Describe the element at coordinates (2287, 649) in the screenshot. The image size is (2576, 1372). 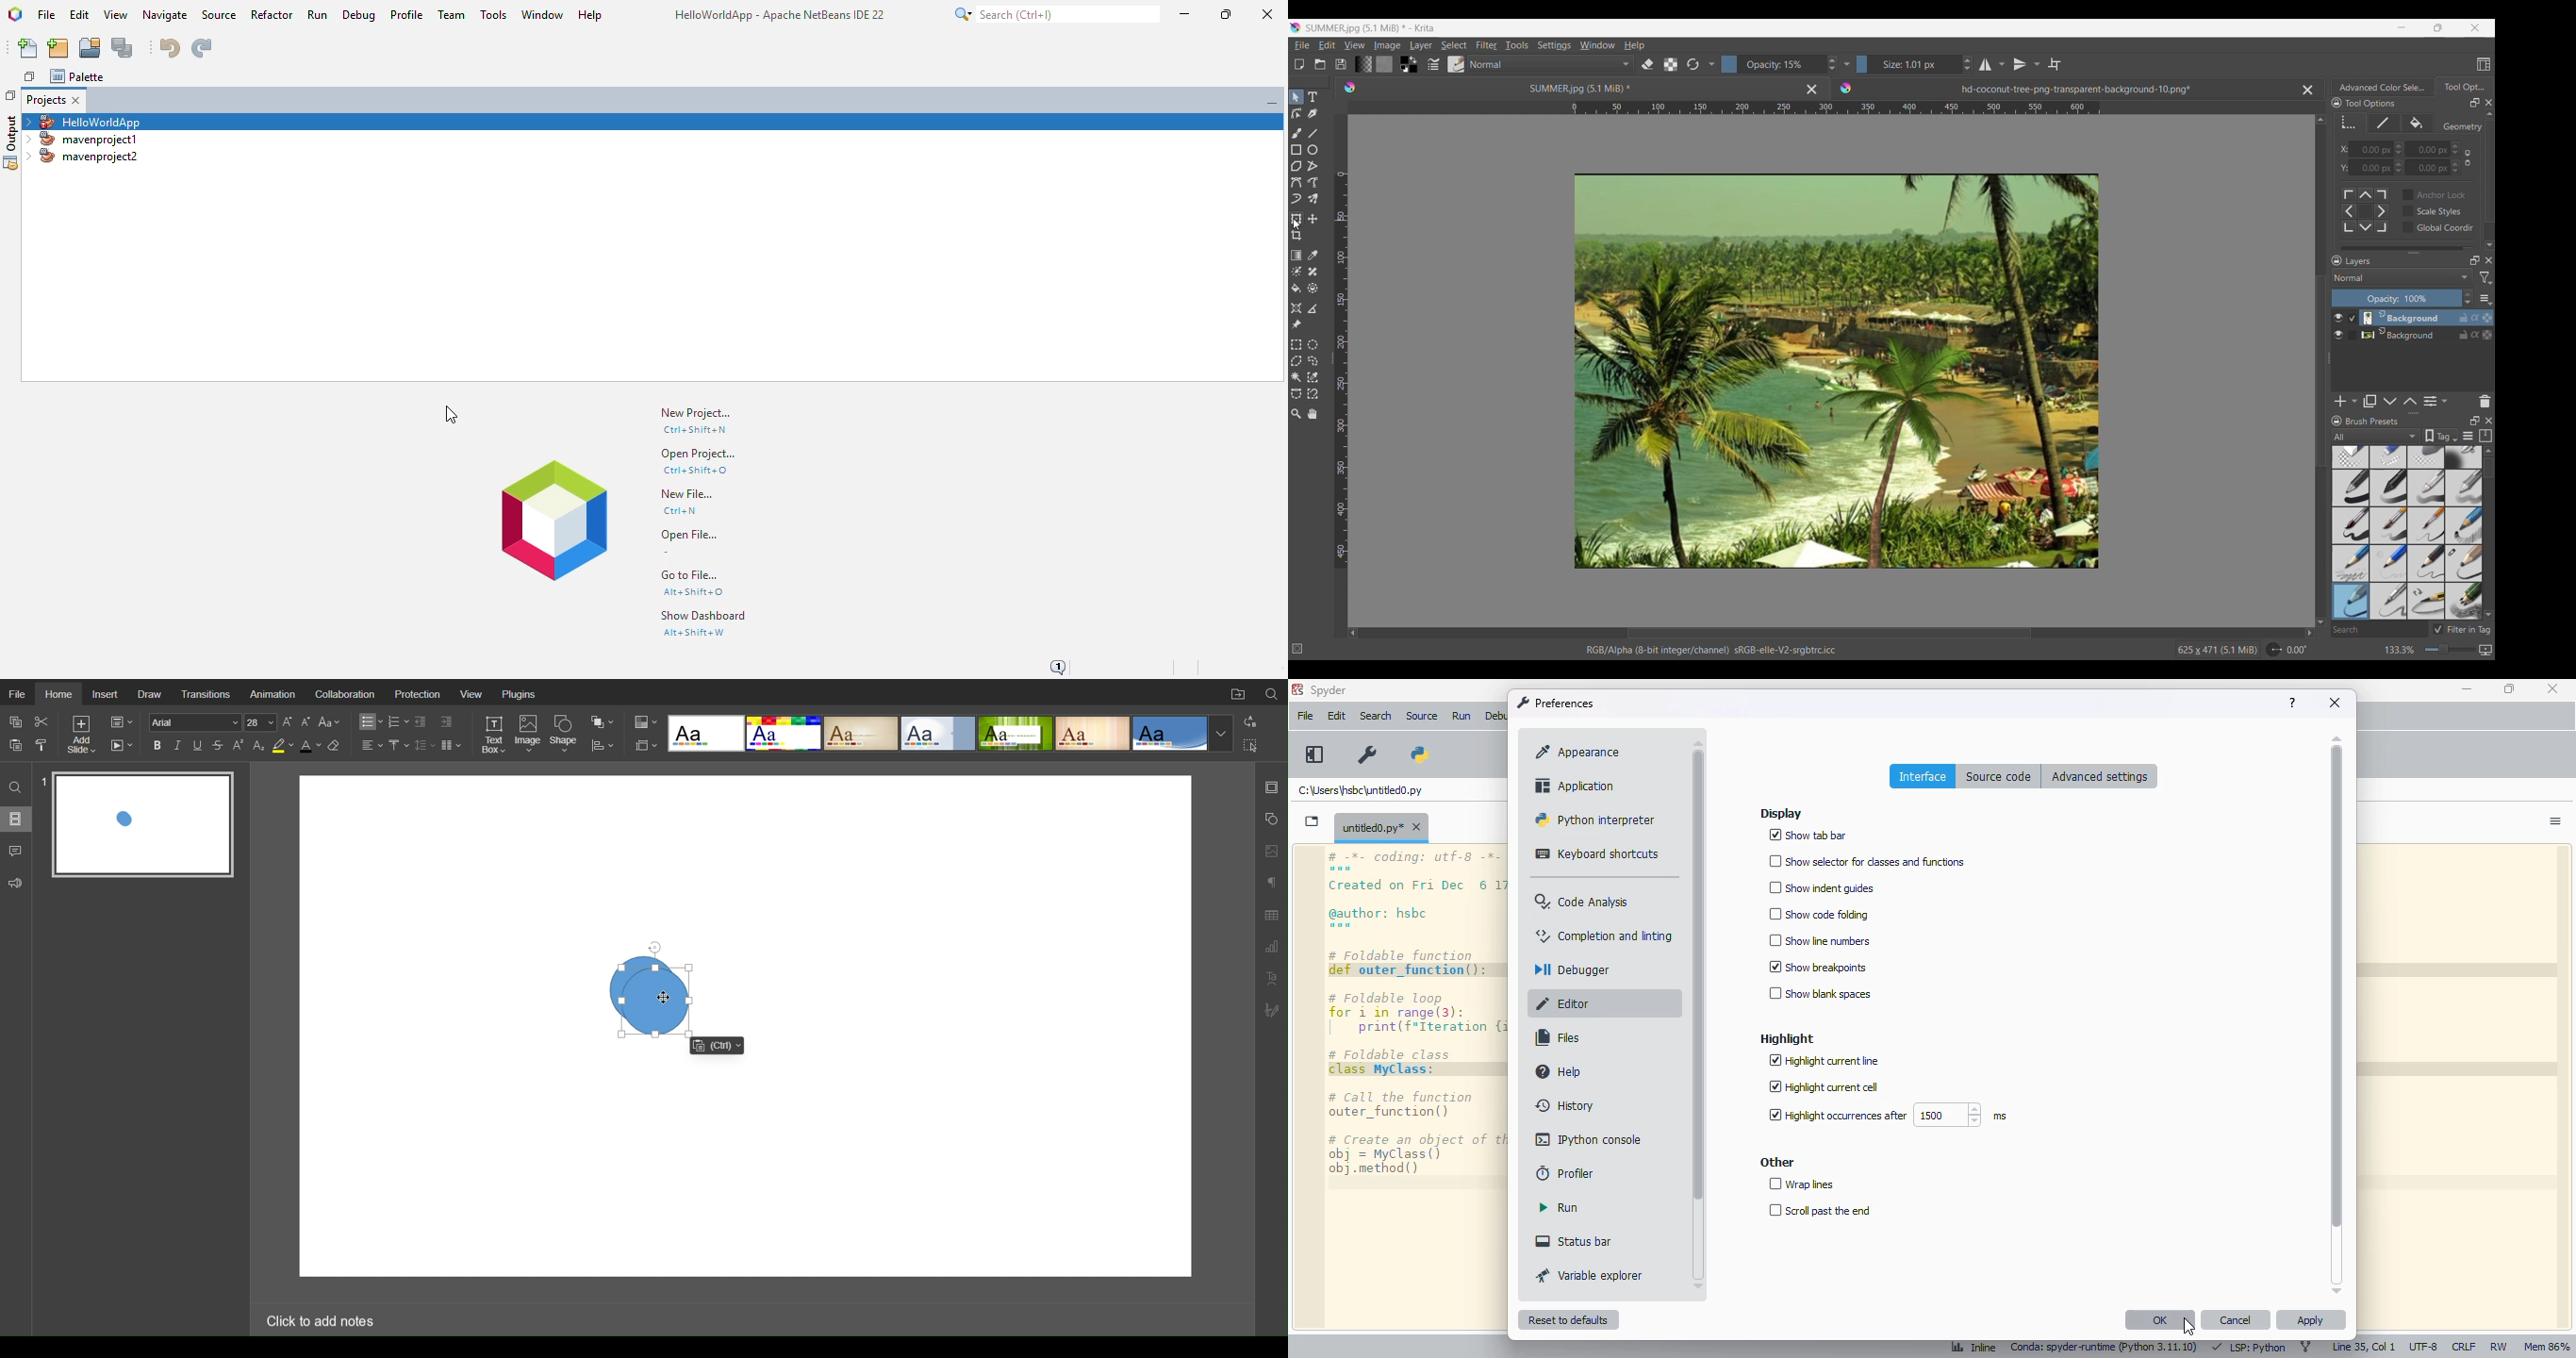
I see `Change angle of canvas` at that location.